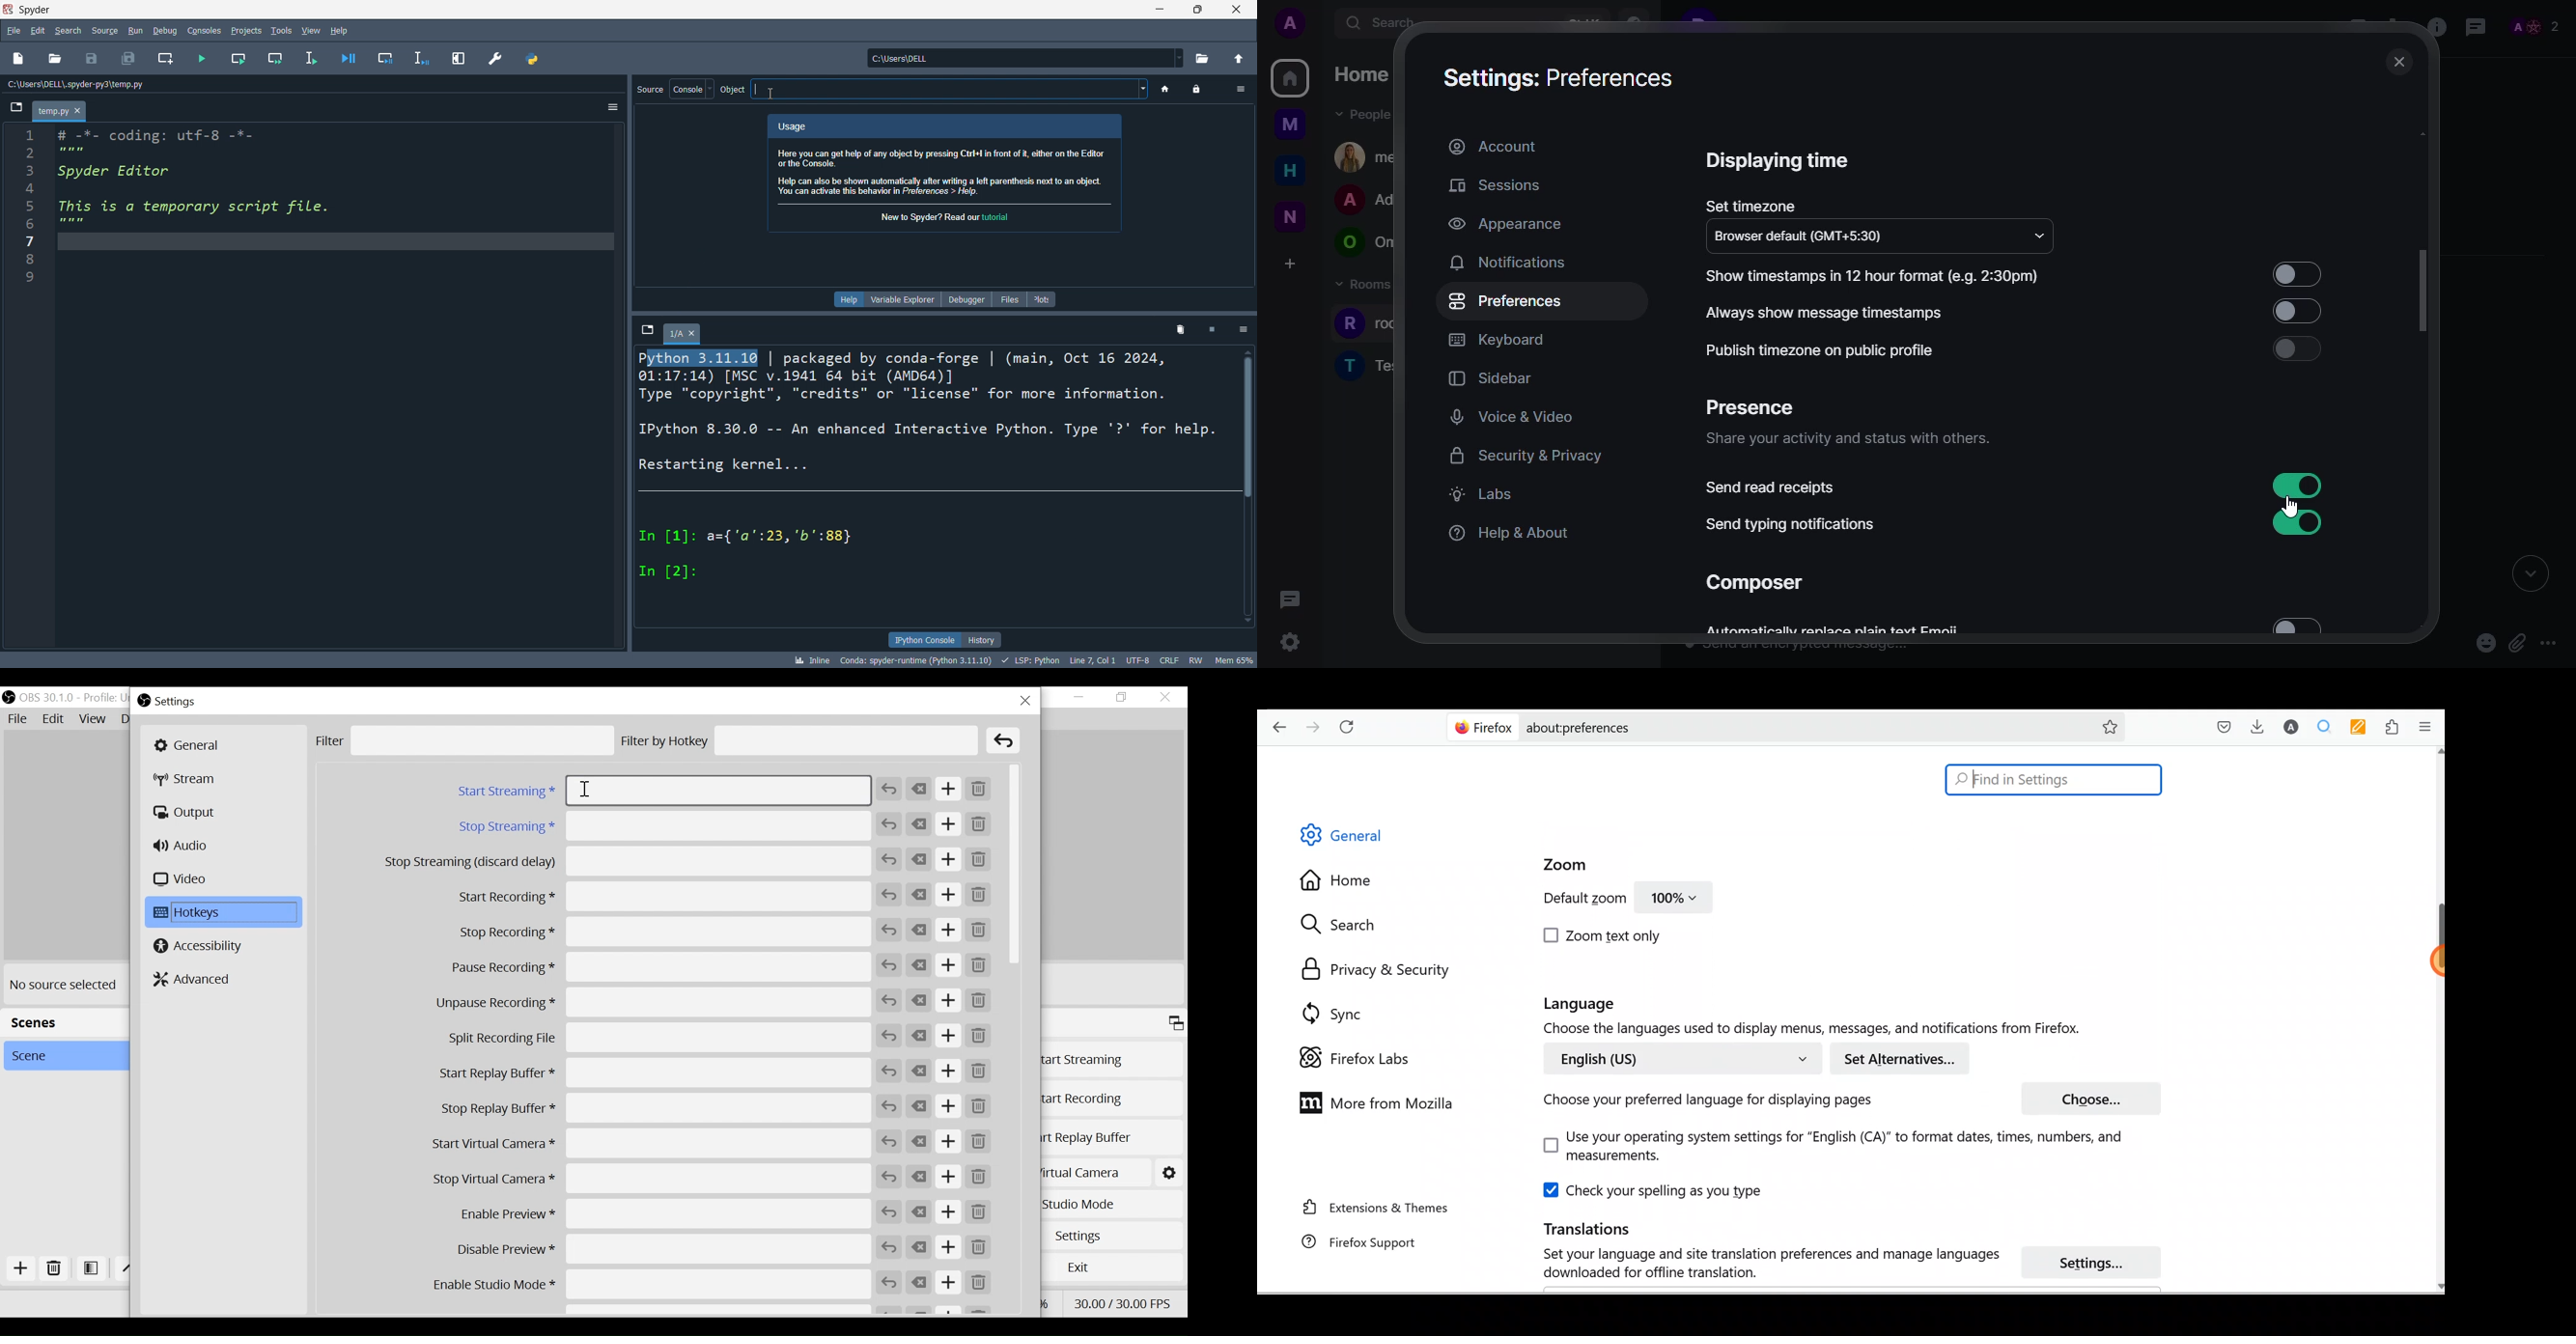  I want to click on Remove, so click(981, 895).